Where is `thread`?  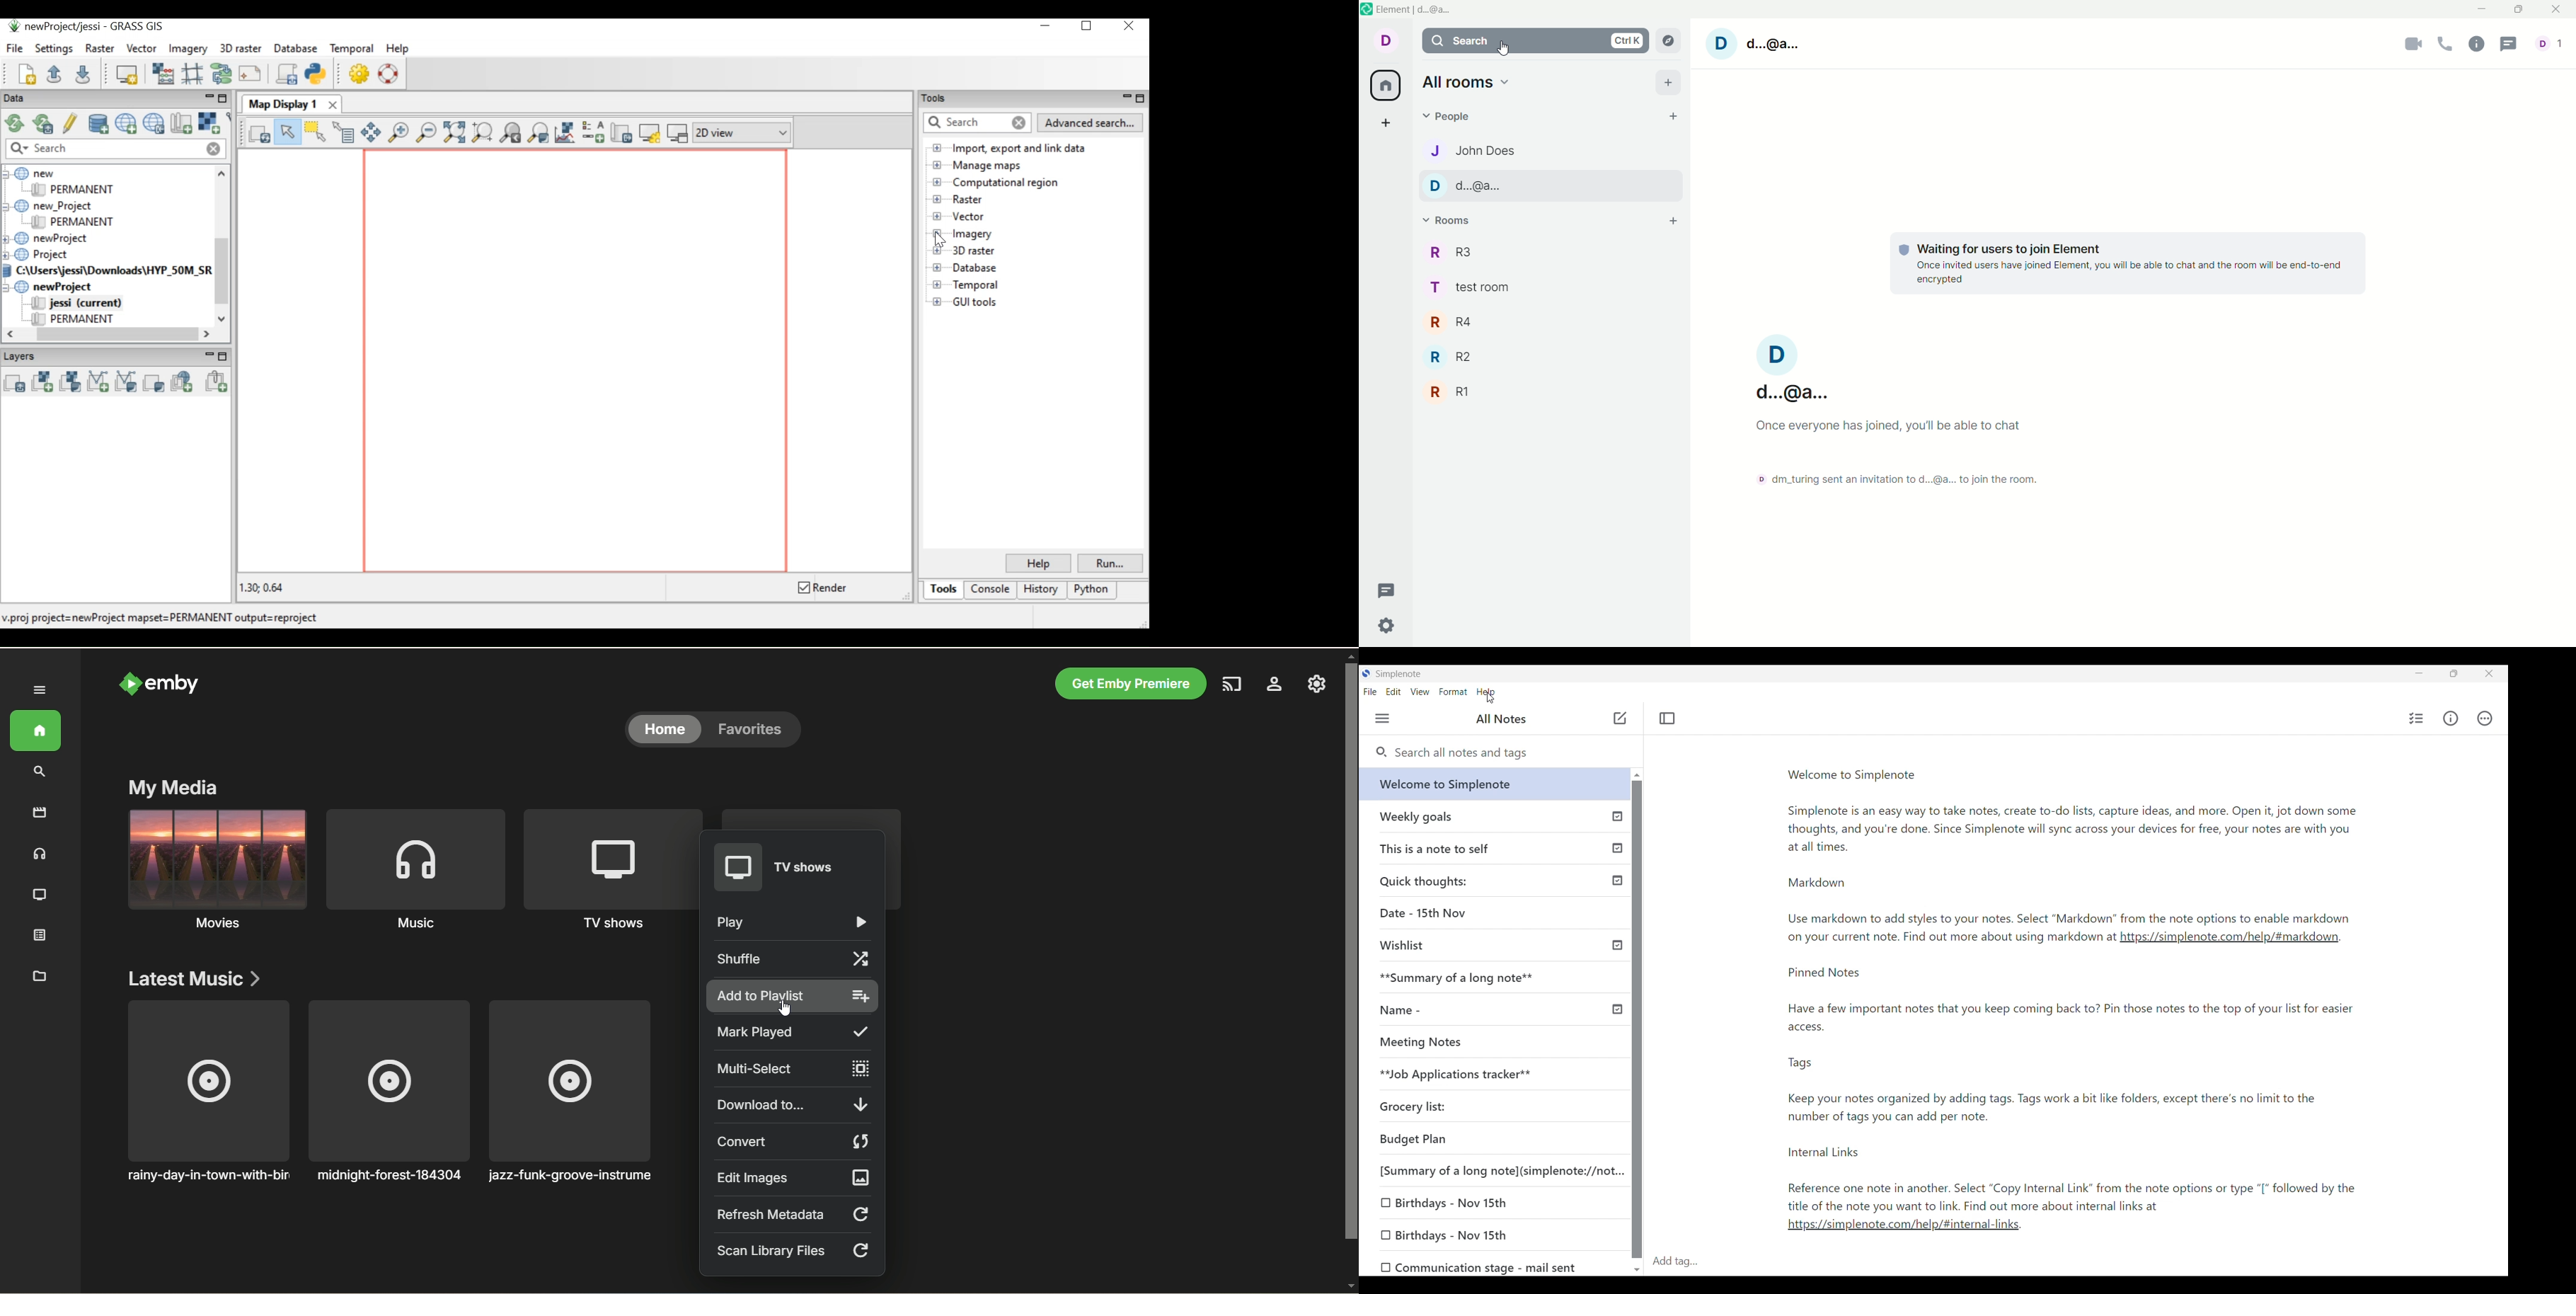 thread is located at coordinates (2514, 43).